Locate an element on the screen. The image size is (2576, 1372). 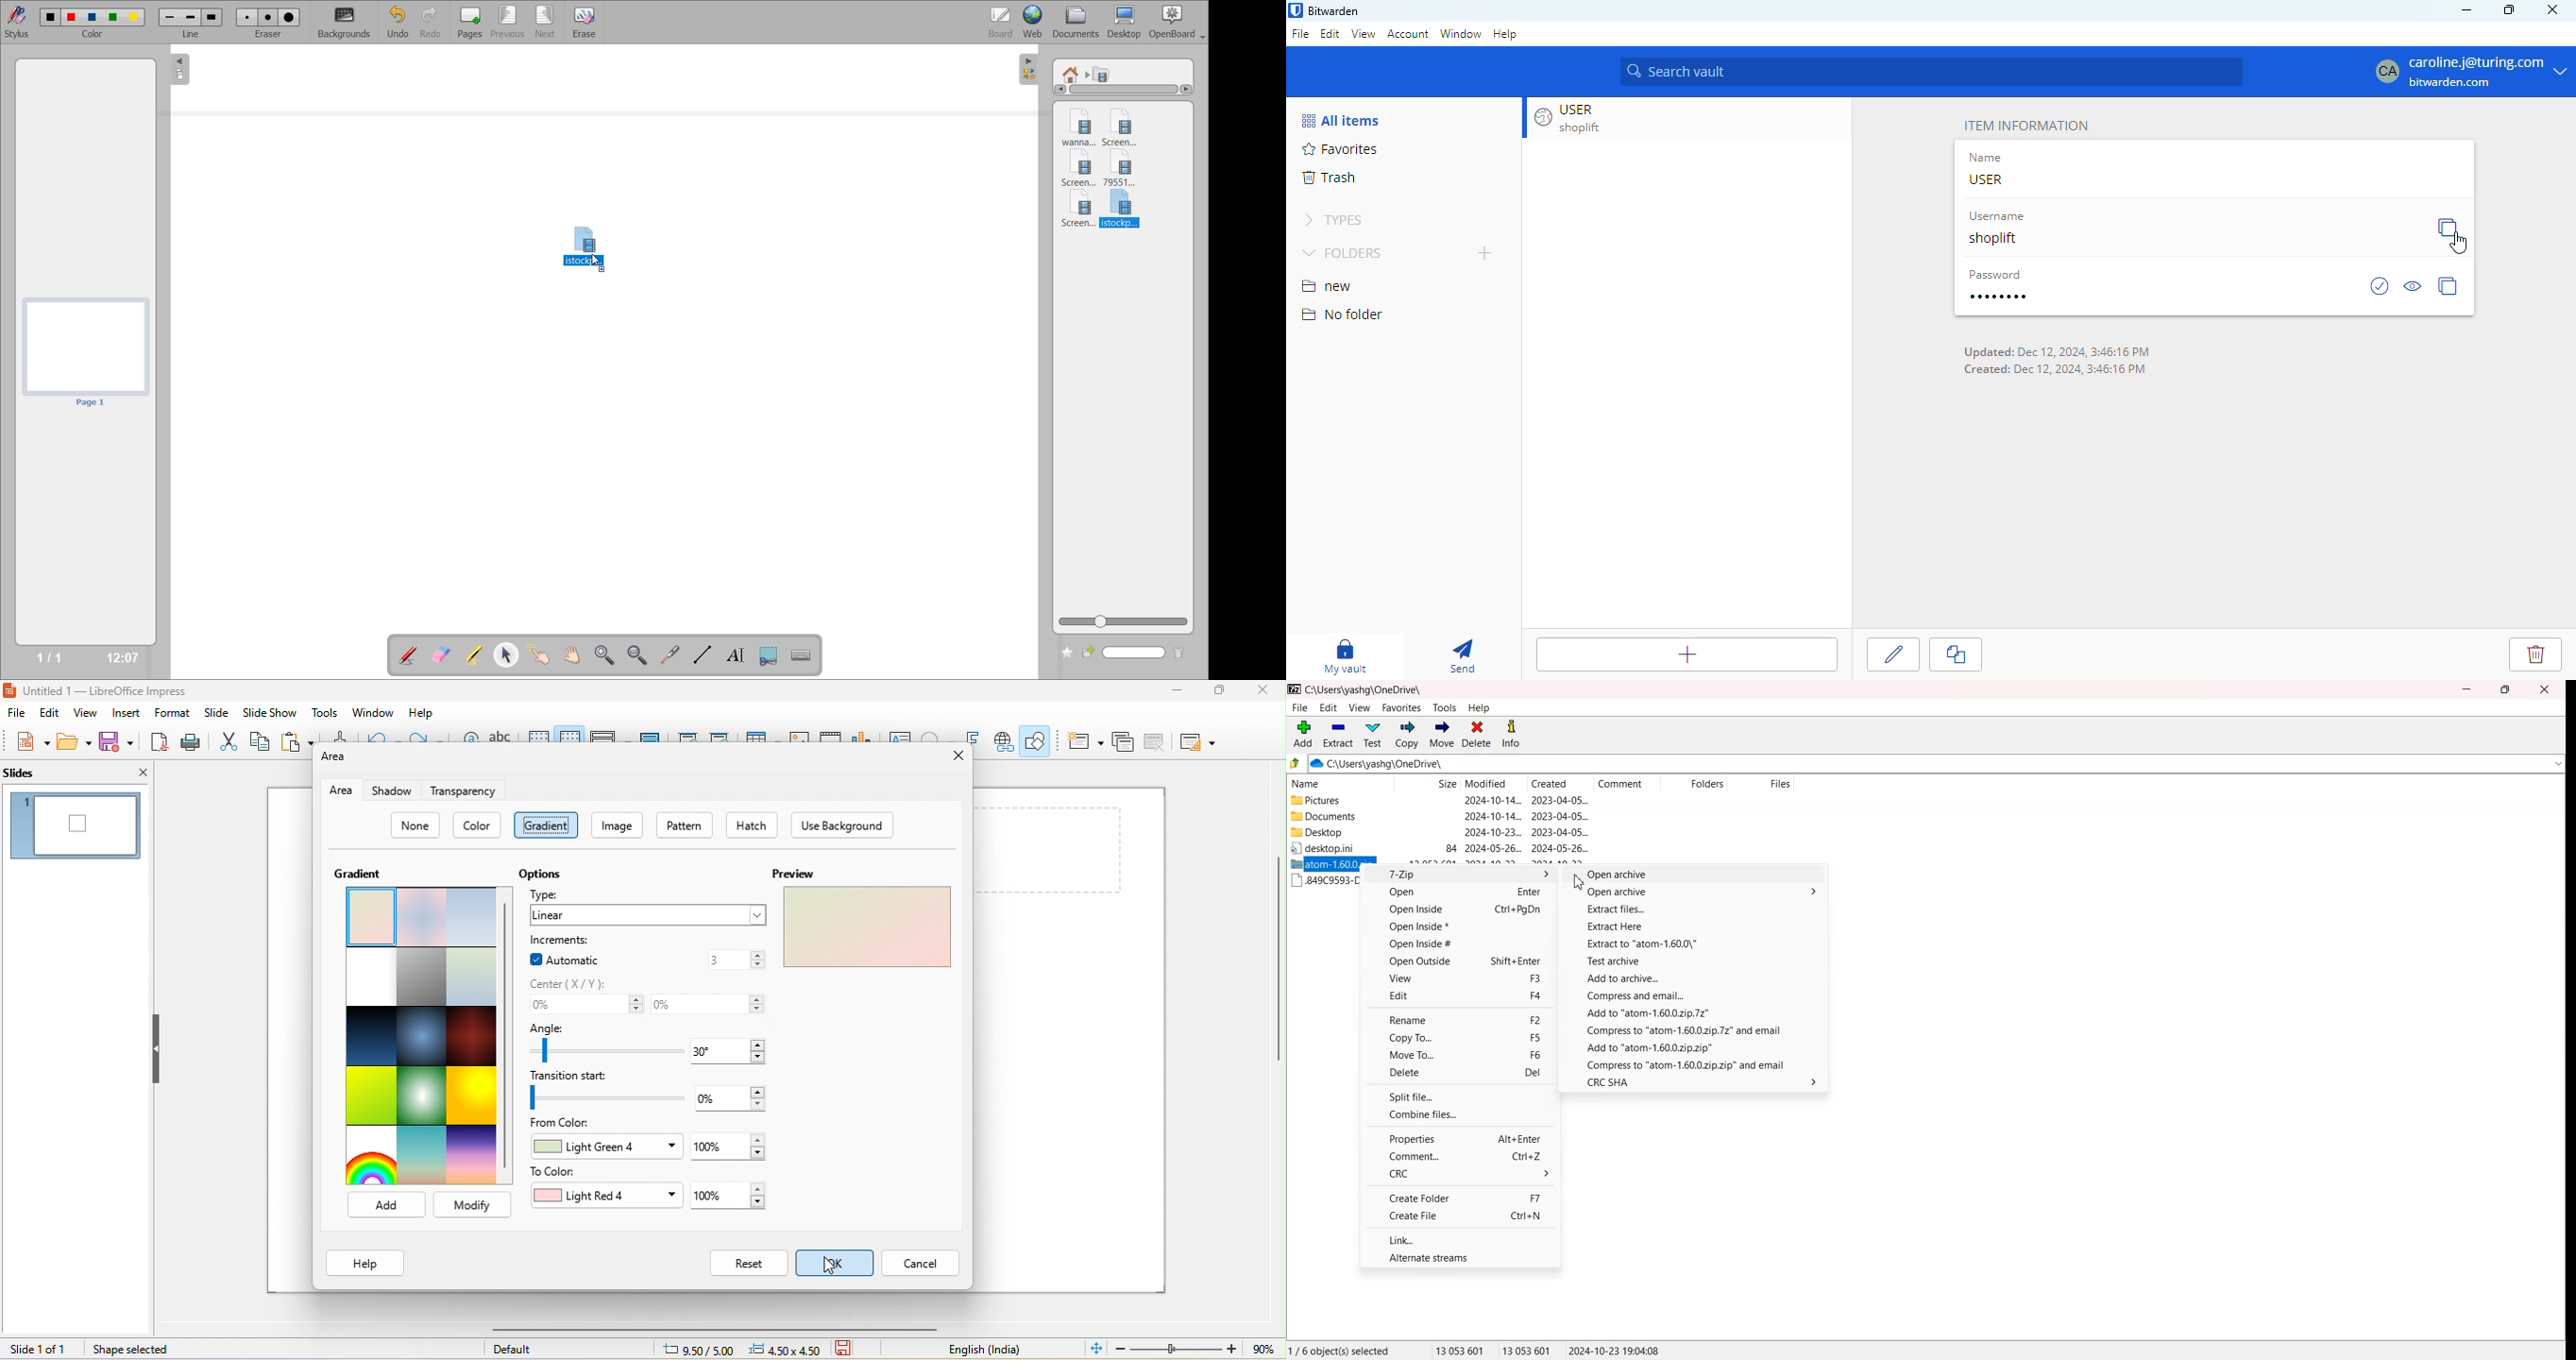
C:\Users\yashg\OneDrive\ is located at coordinates (1396, 764).